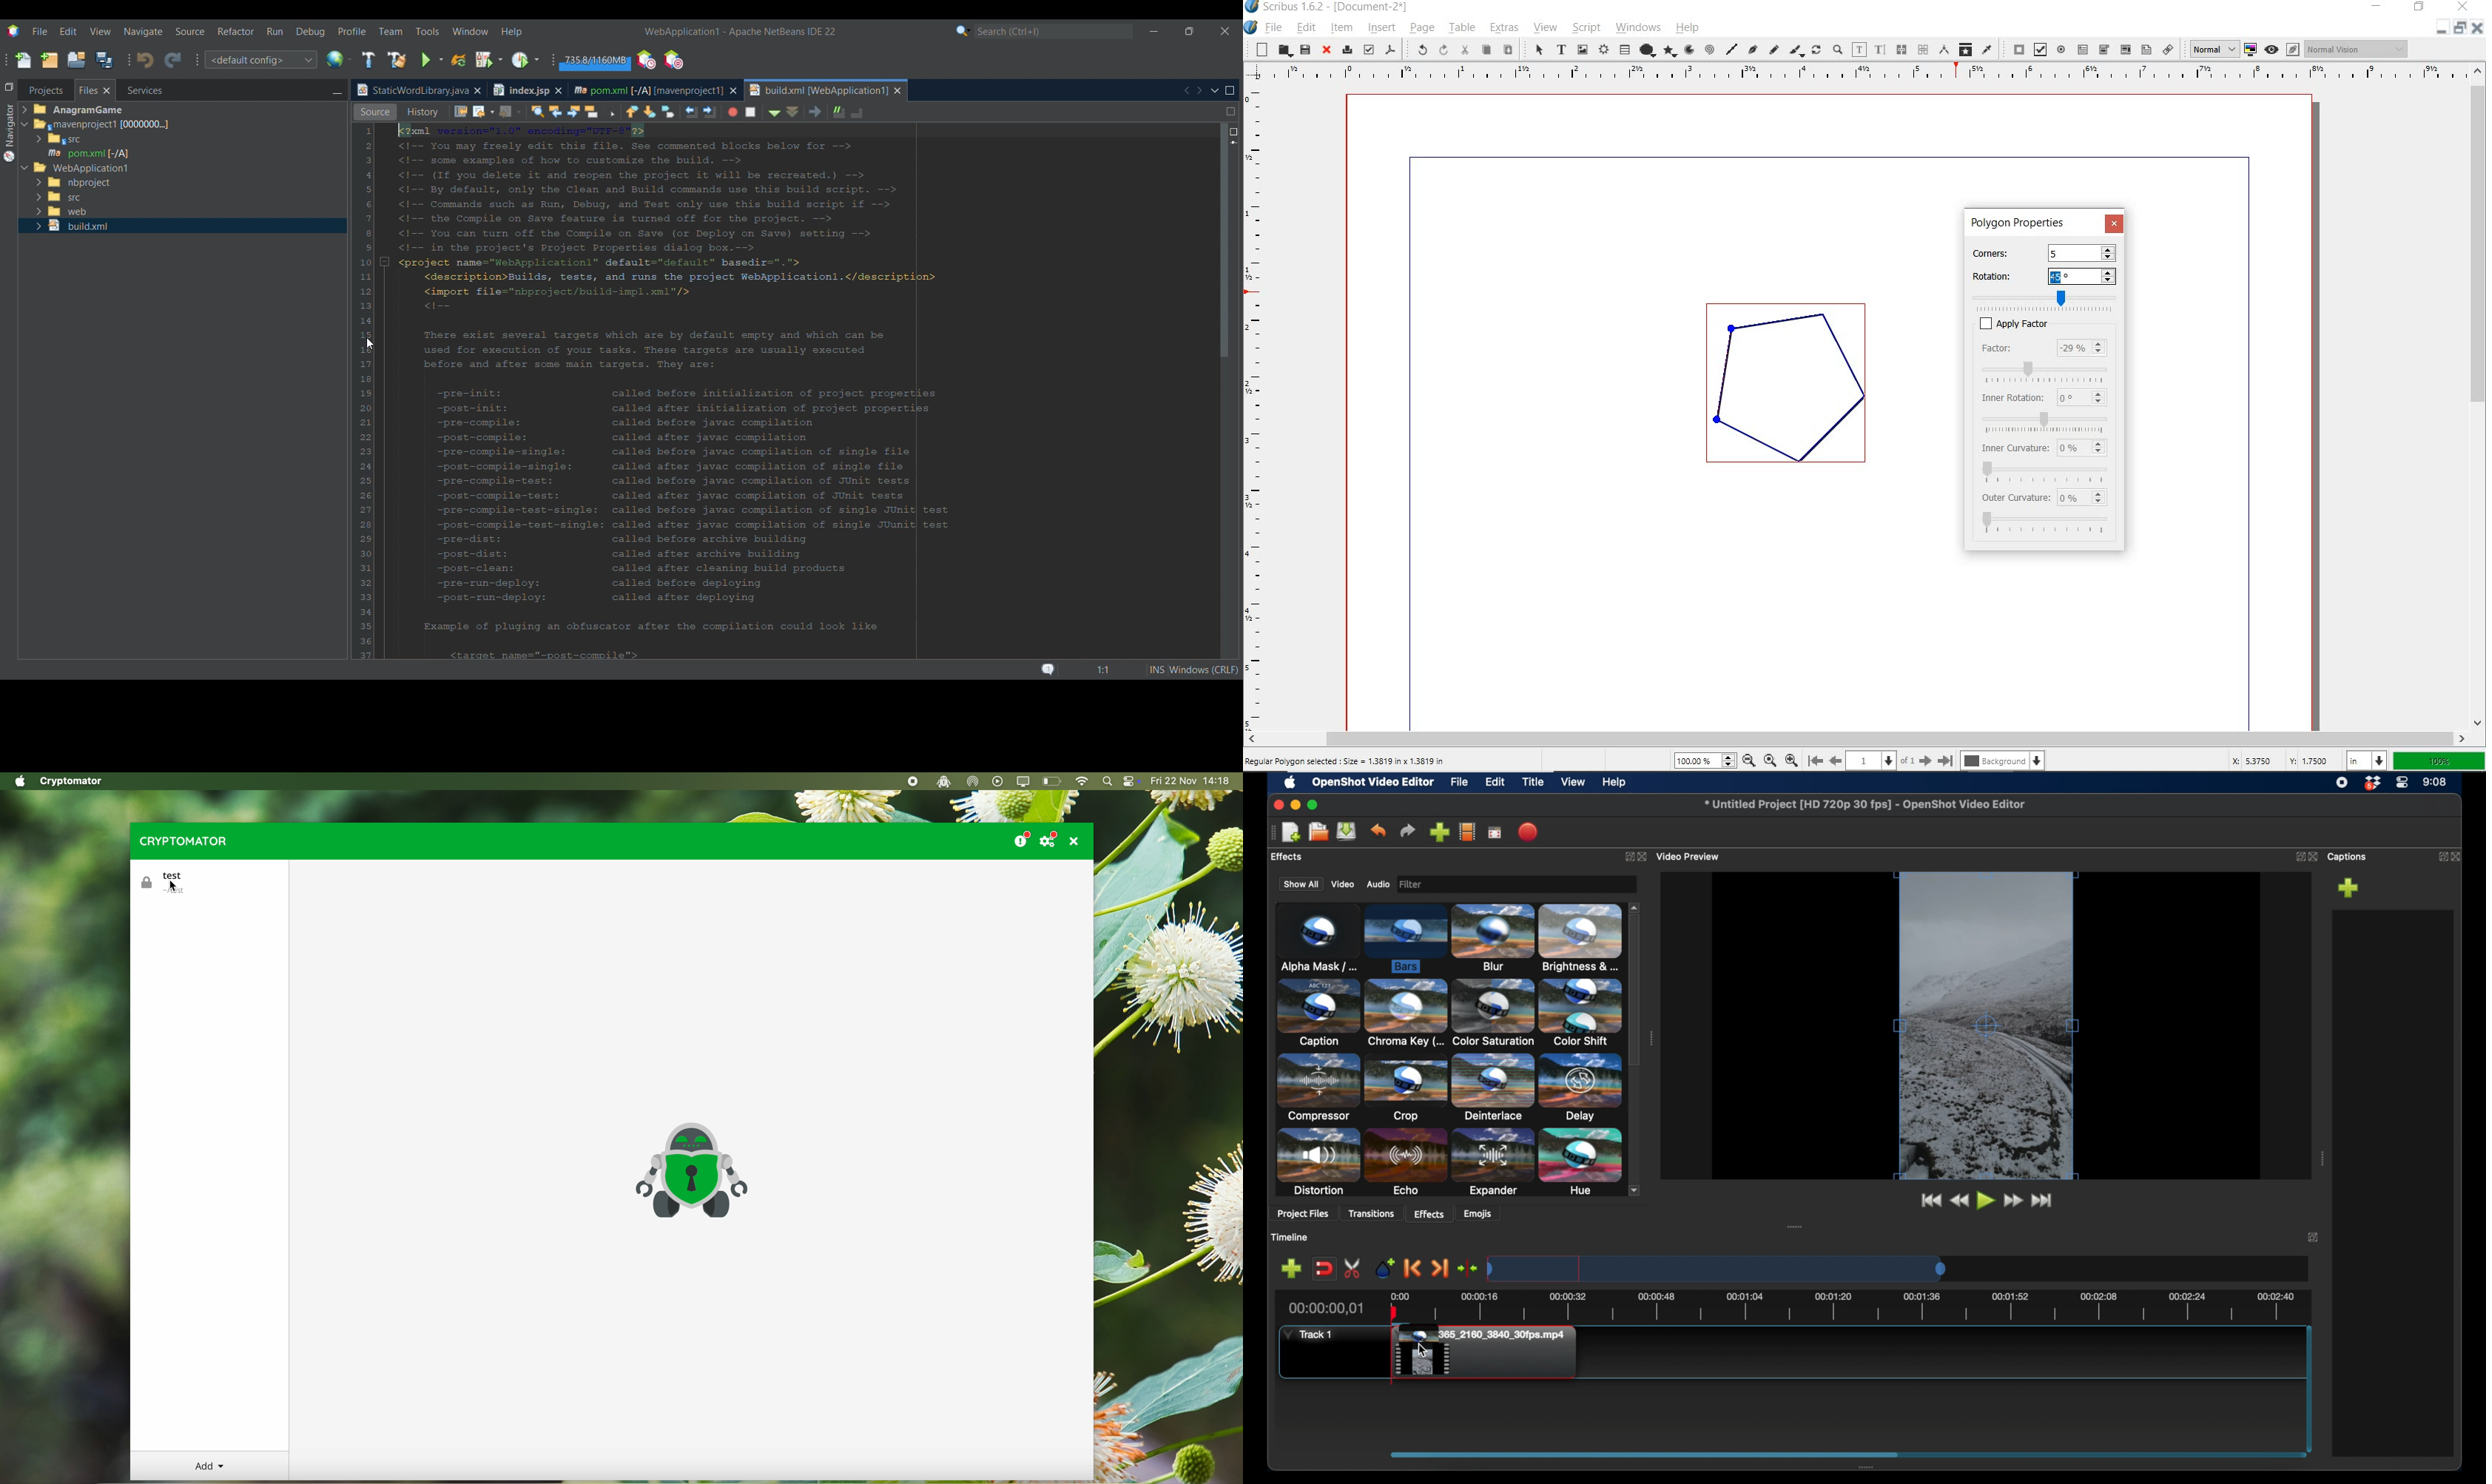 This screenshot has width=2492, height=1484. I want to click on render frame, so click(1603, 48).